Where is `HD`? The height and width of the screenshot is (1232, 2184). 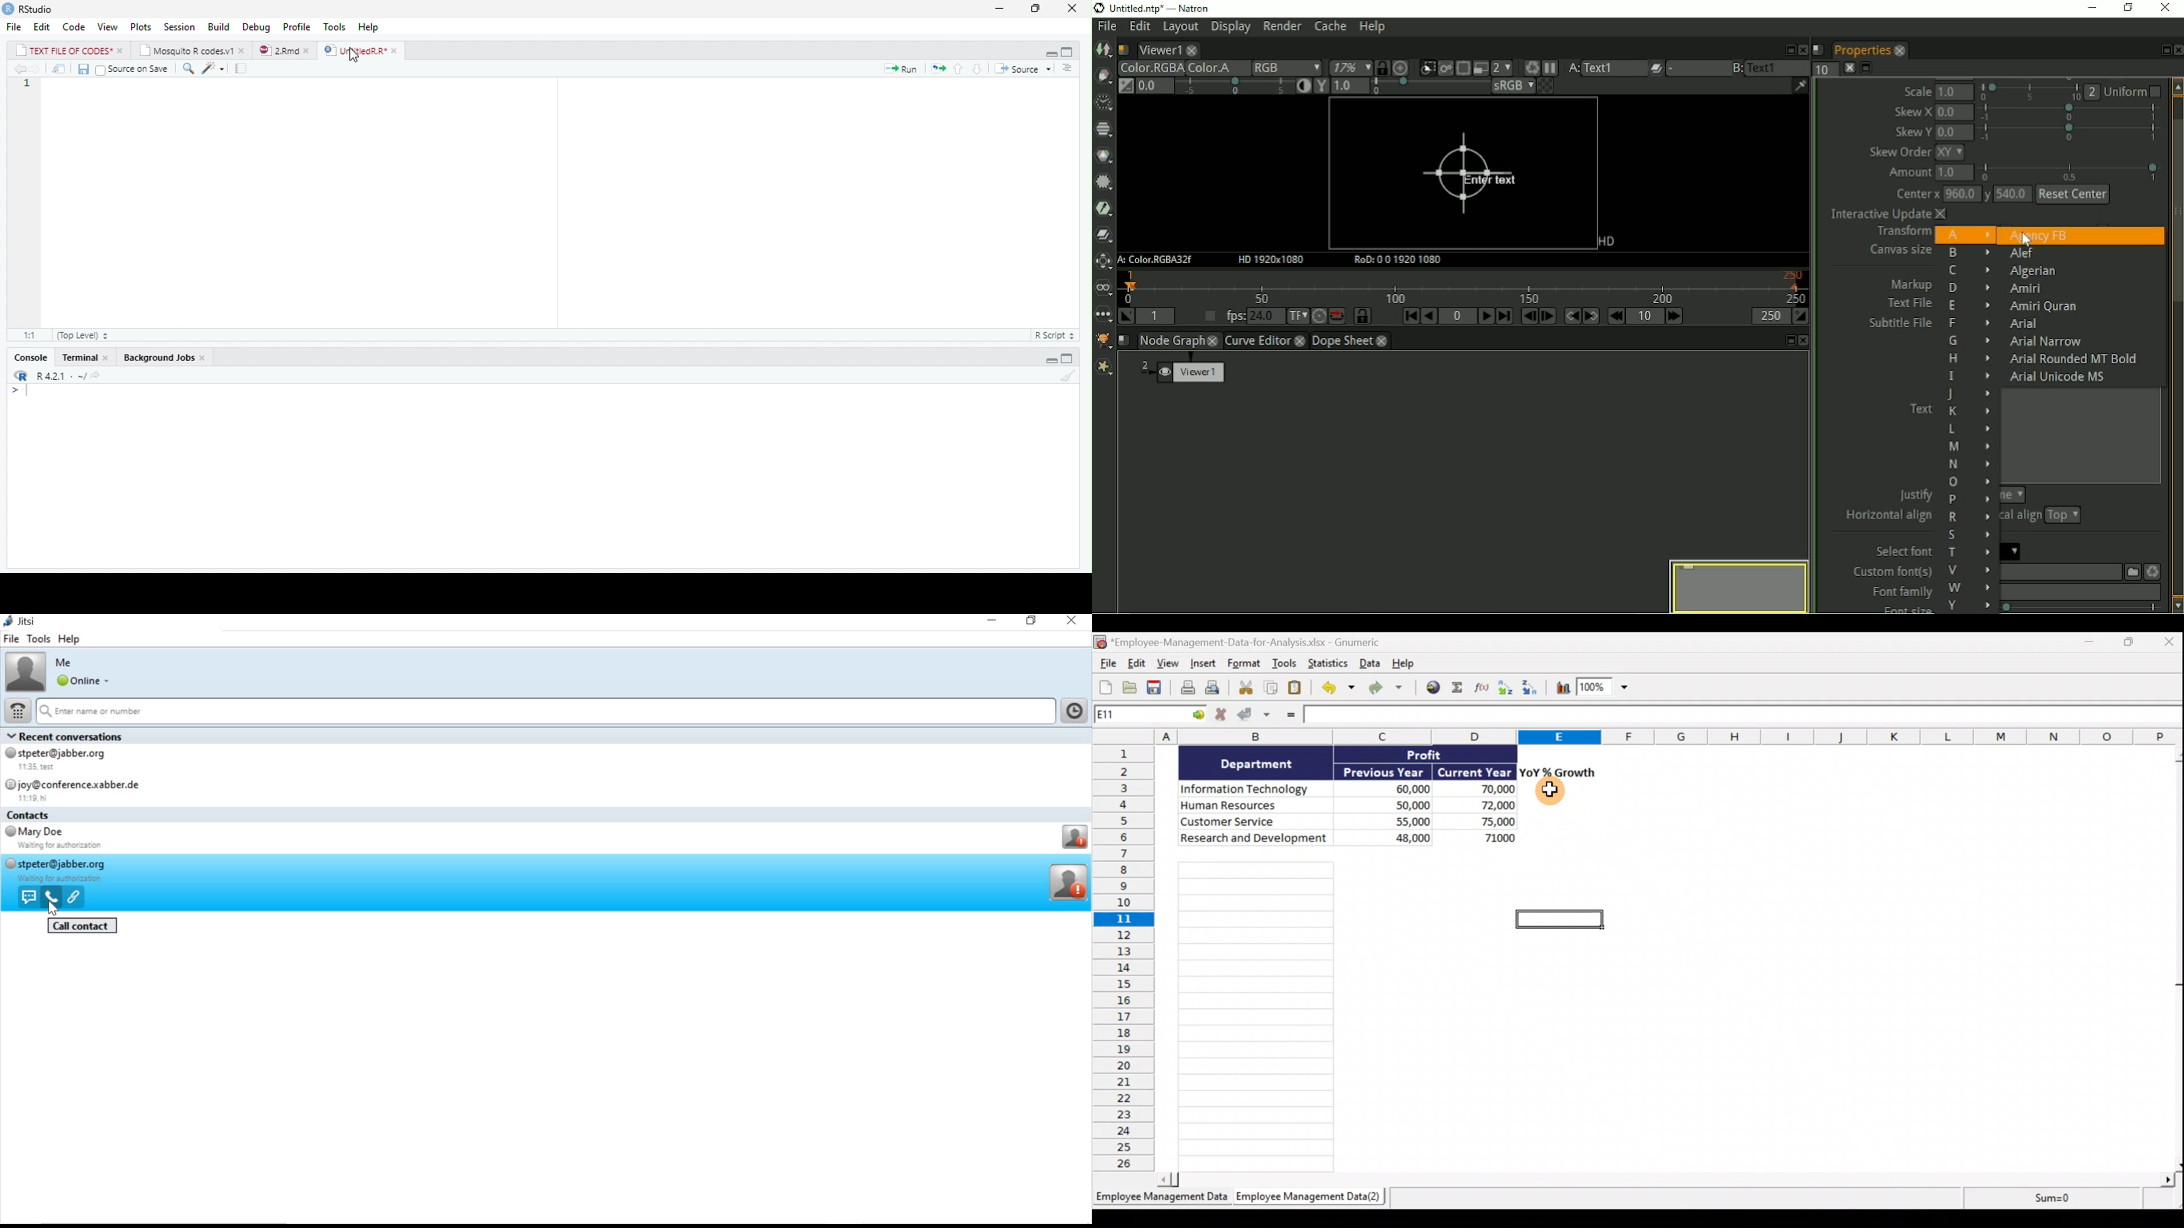 HD is located at coordinates (1604, 242).